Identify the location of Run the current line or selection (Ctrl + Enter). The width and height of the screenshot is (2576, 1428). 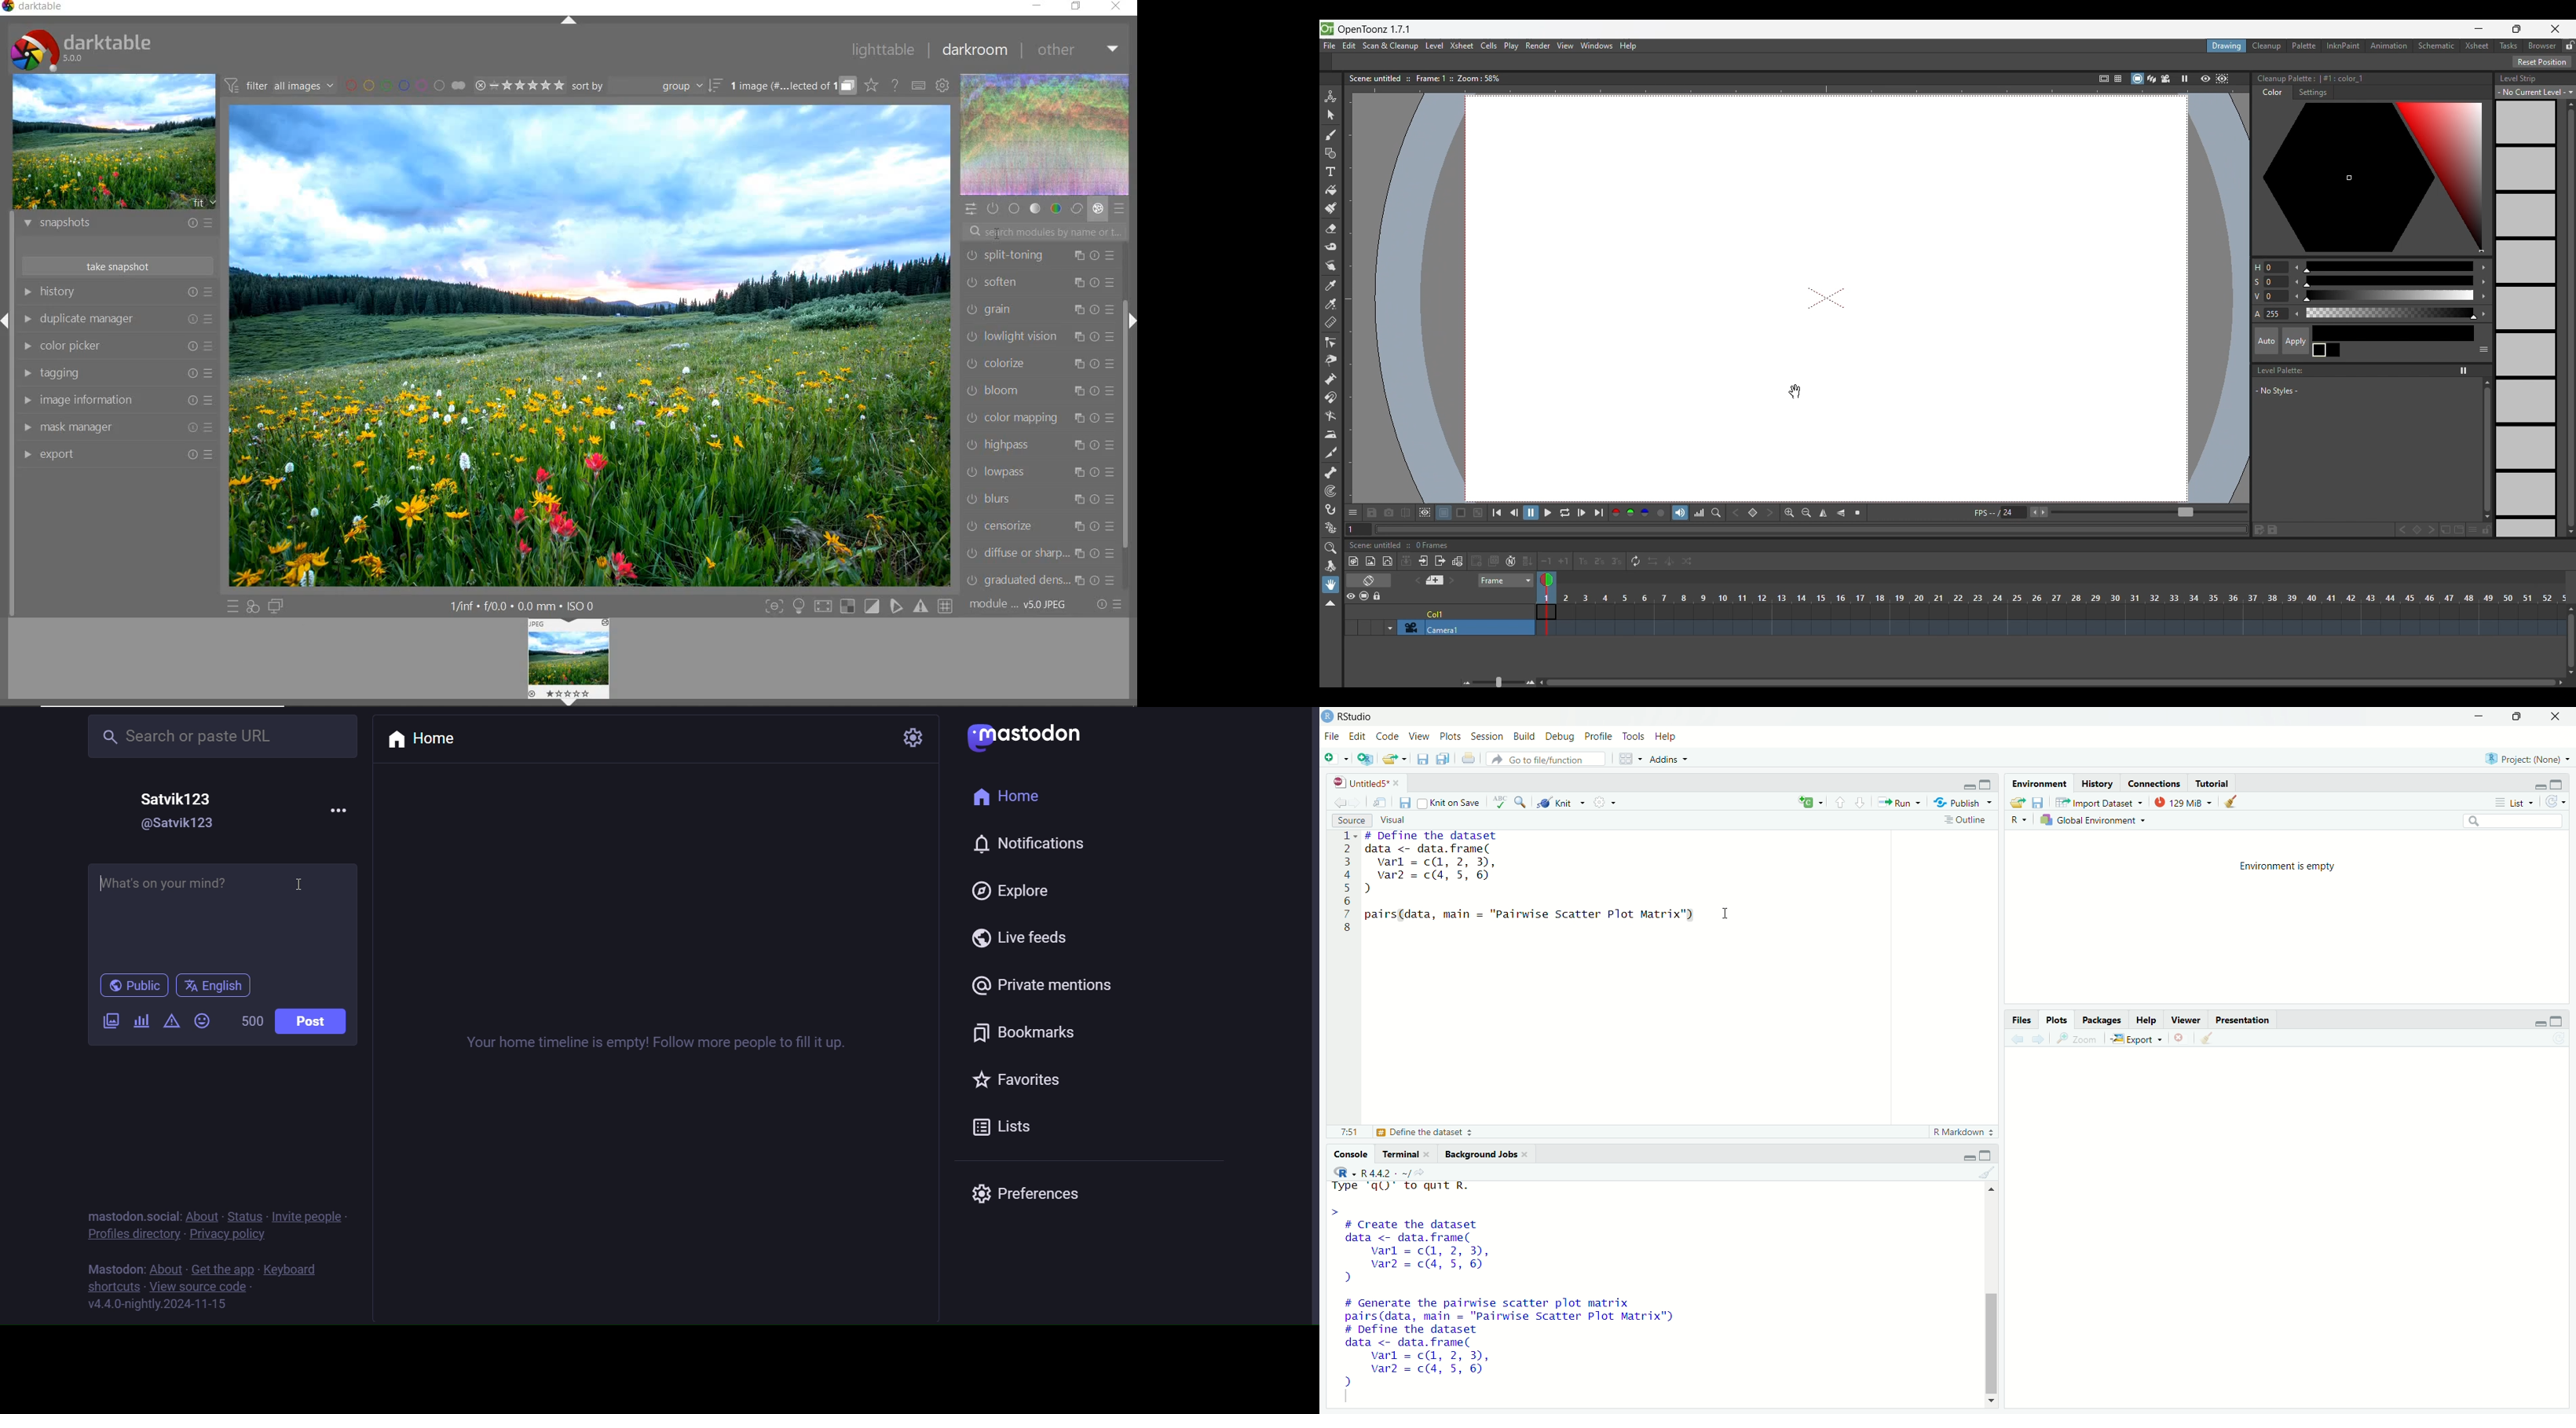
(1897, 801).